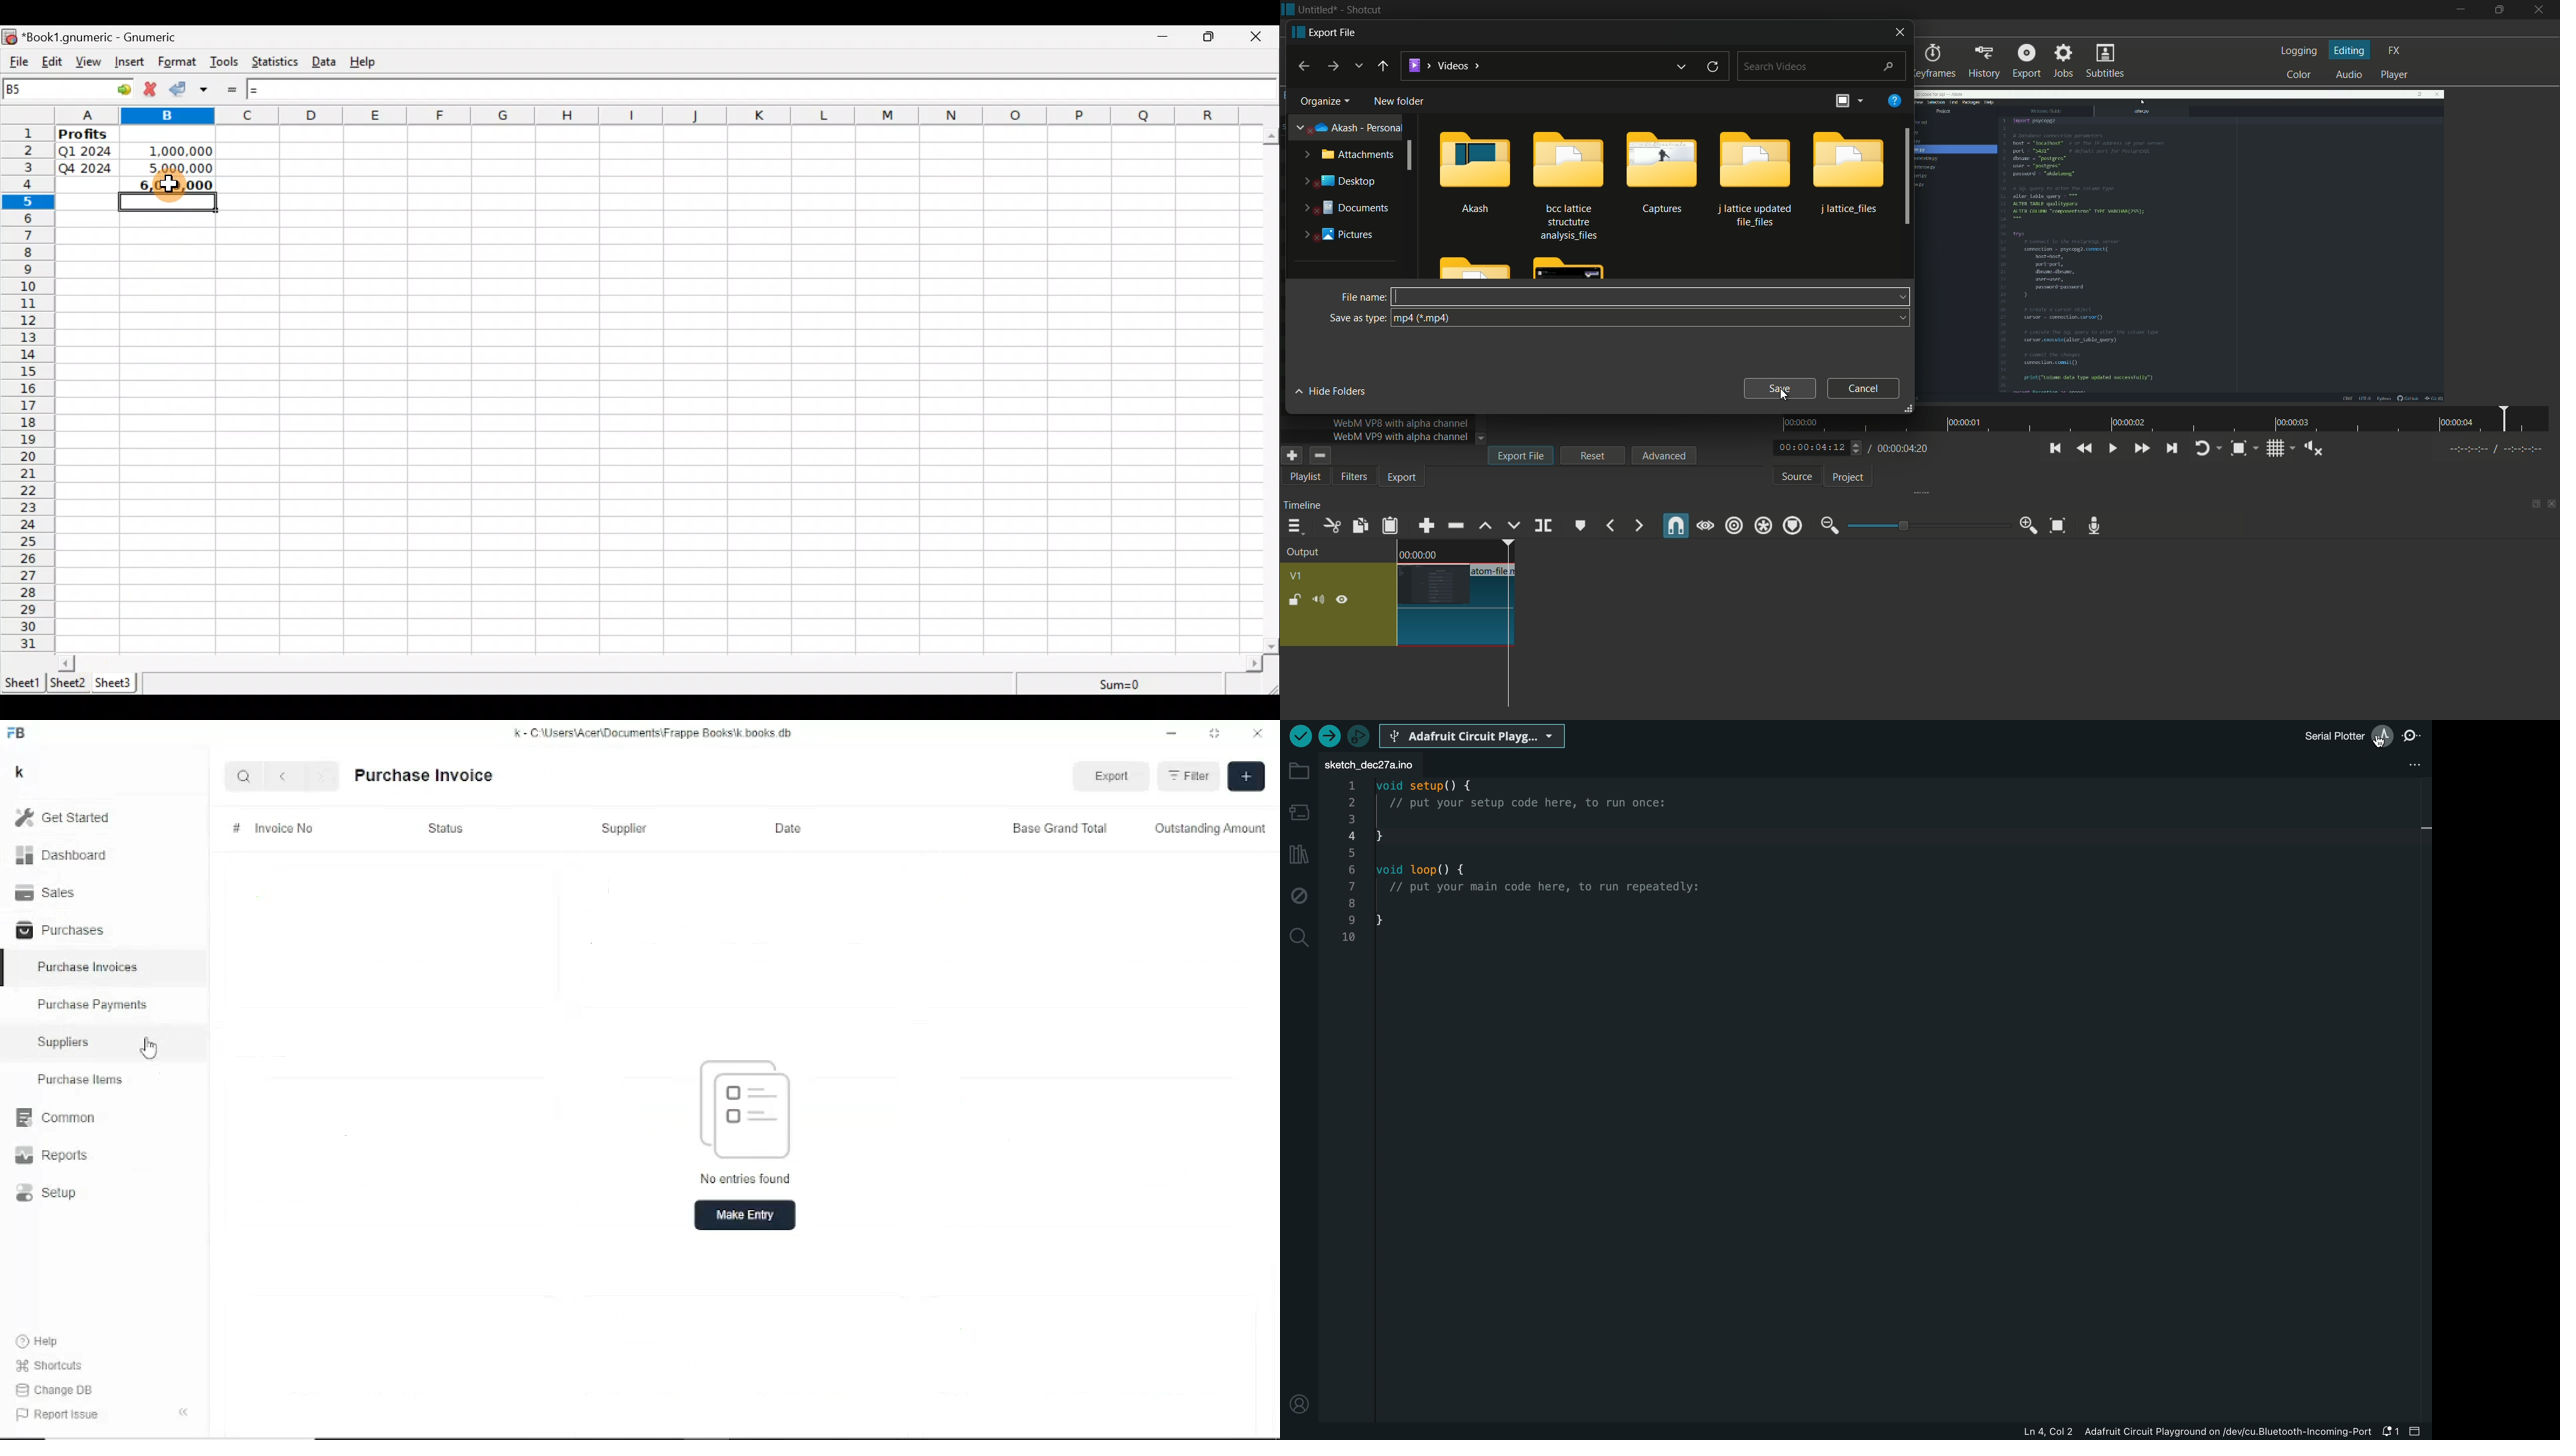 This screenshot has height=1456, width=2576. I want to click on organize, so click(1323, 101).